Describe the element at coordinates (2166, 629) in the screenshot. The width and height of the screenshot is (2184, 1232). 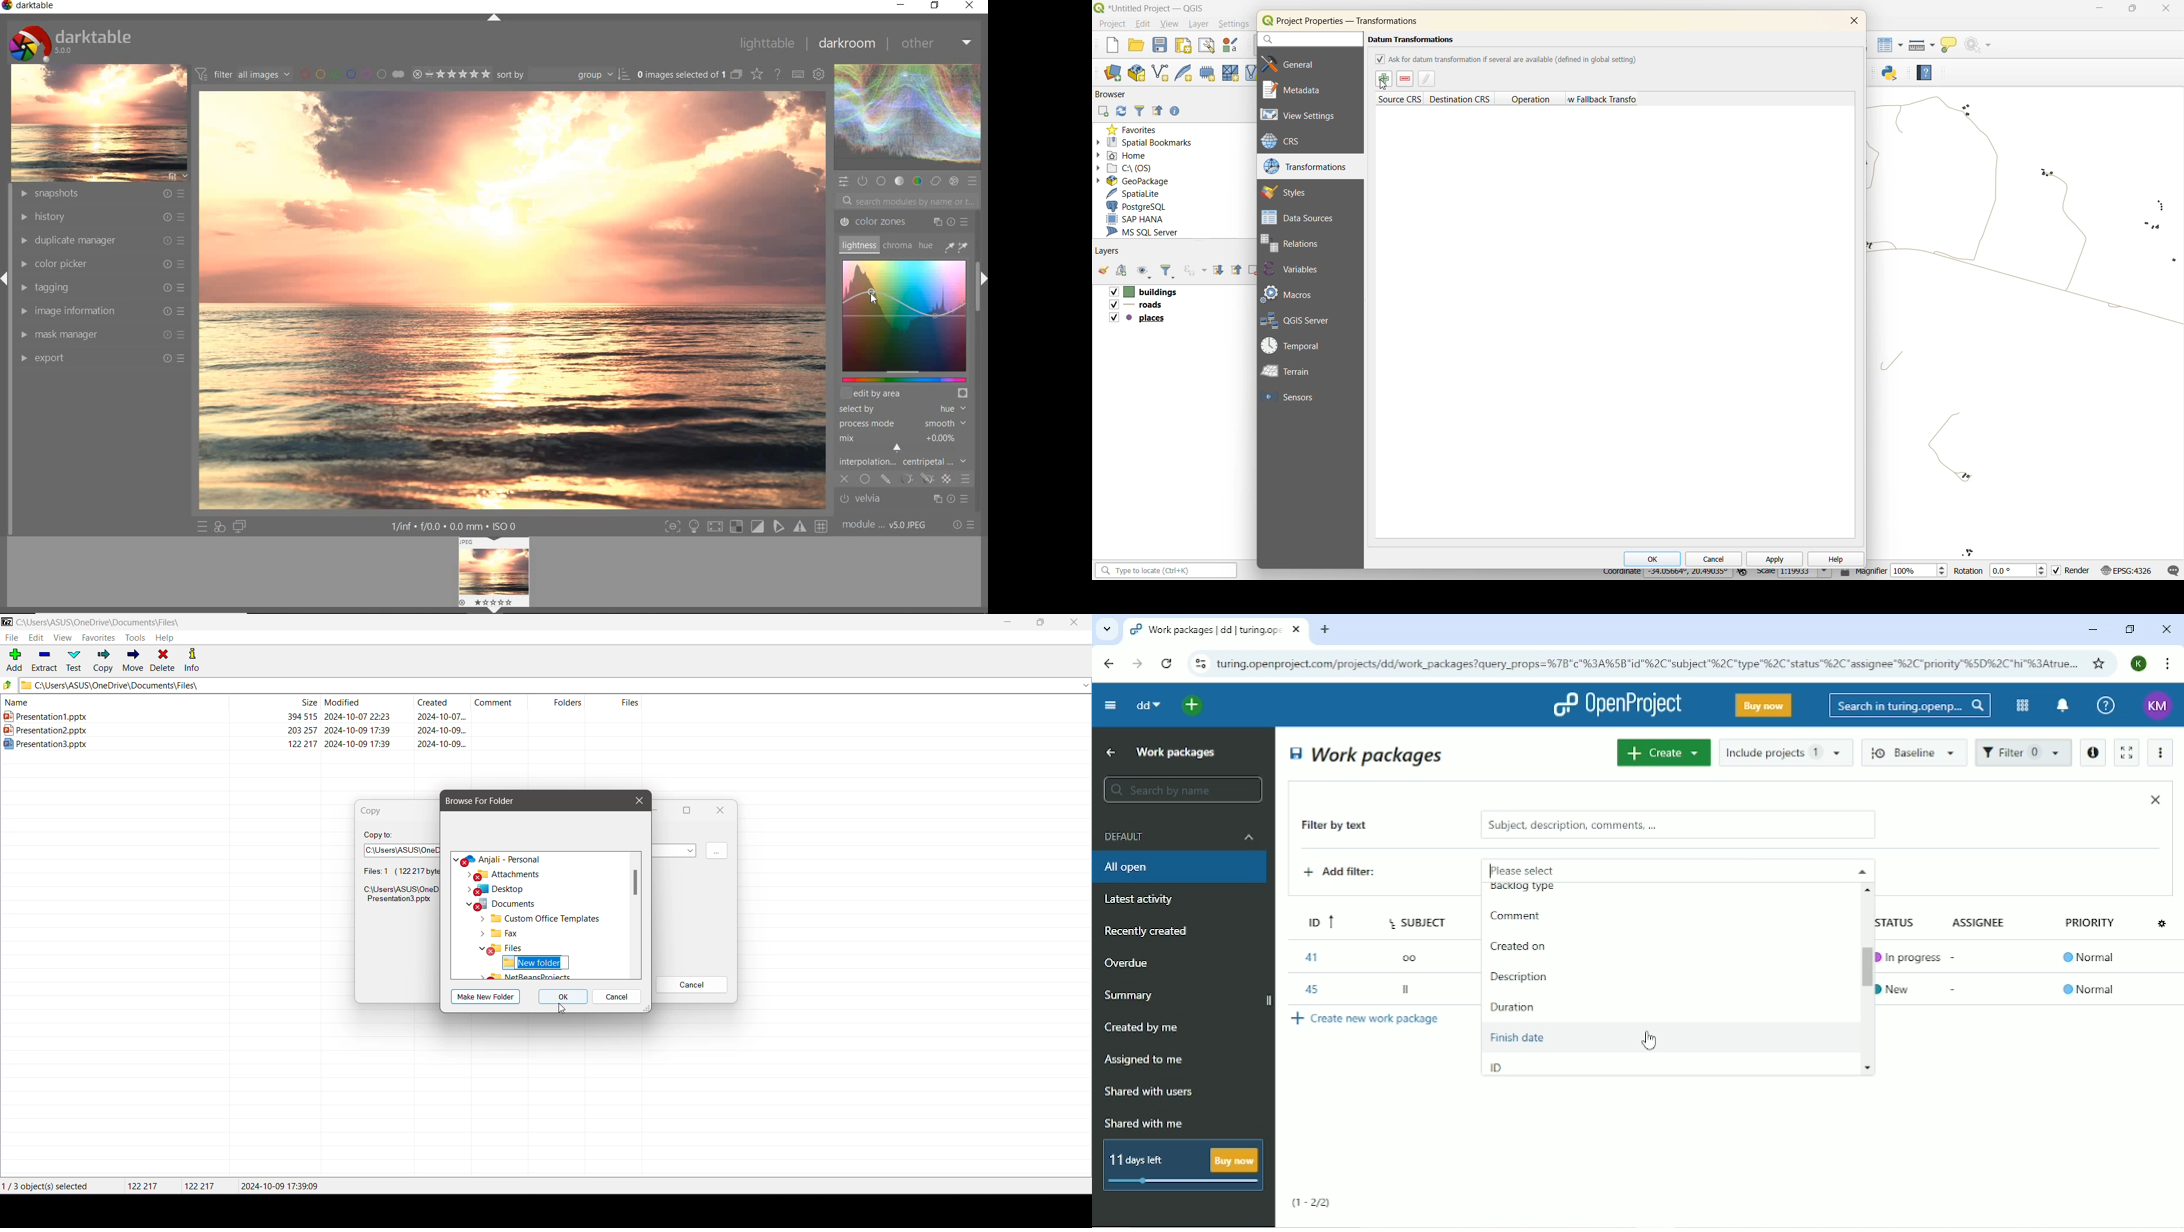
I see `Close` at that location.